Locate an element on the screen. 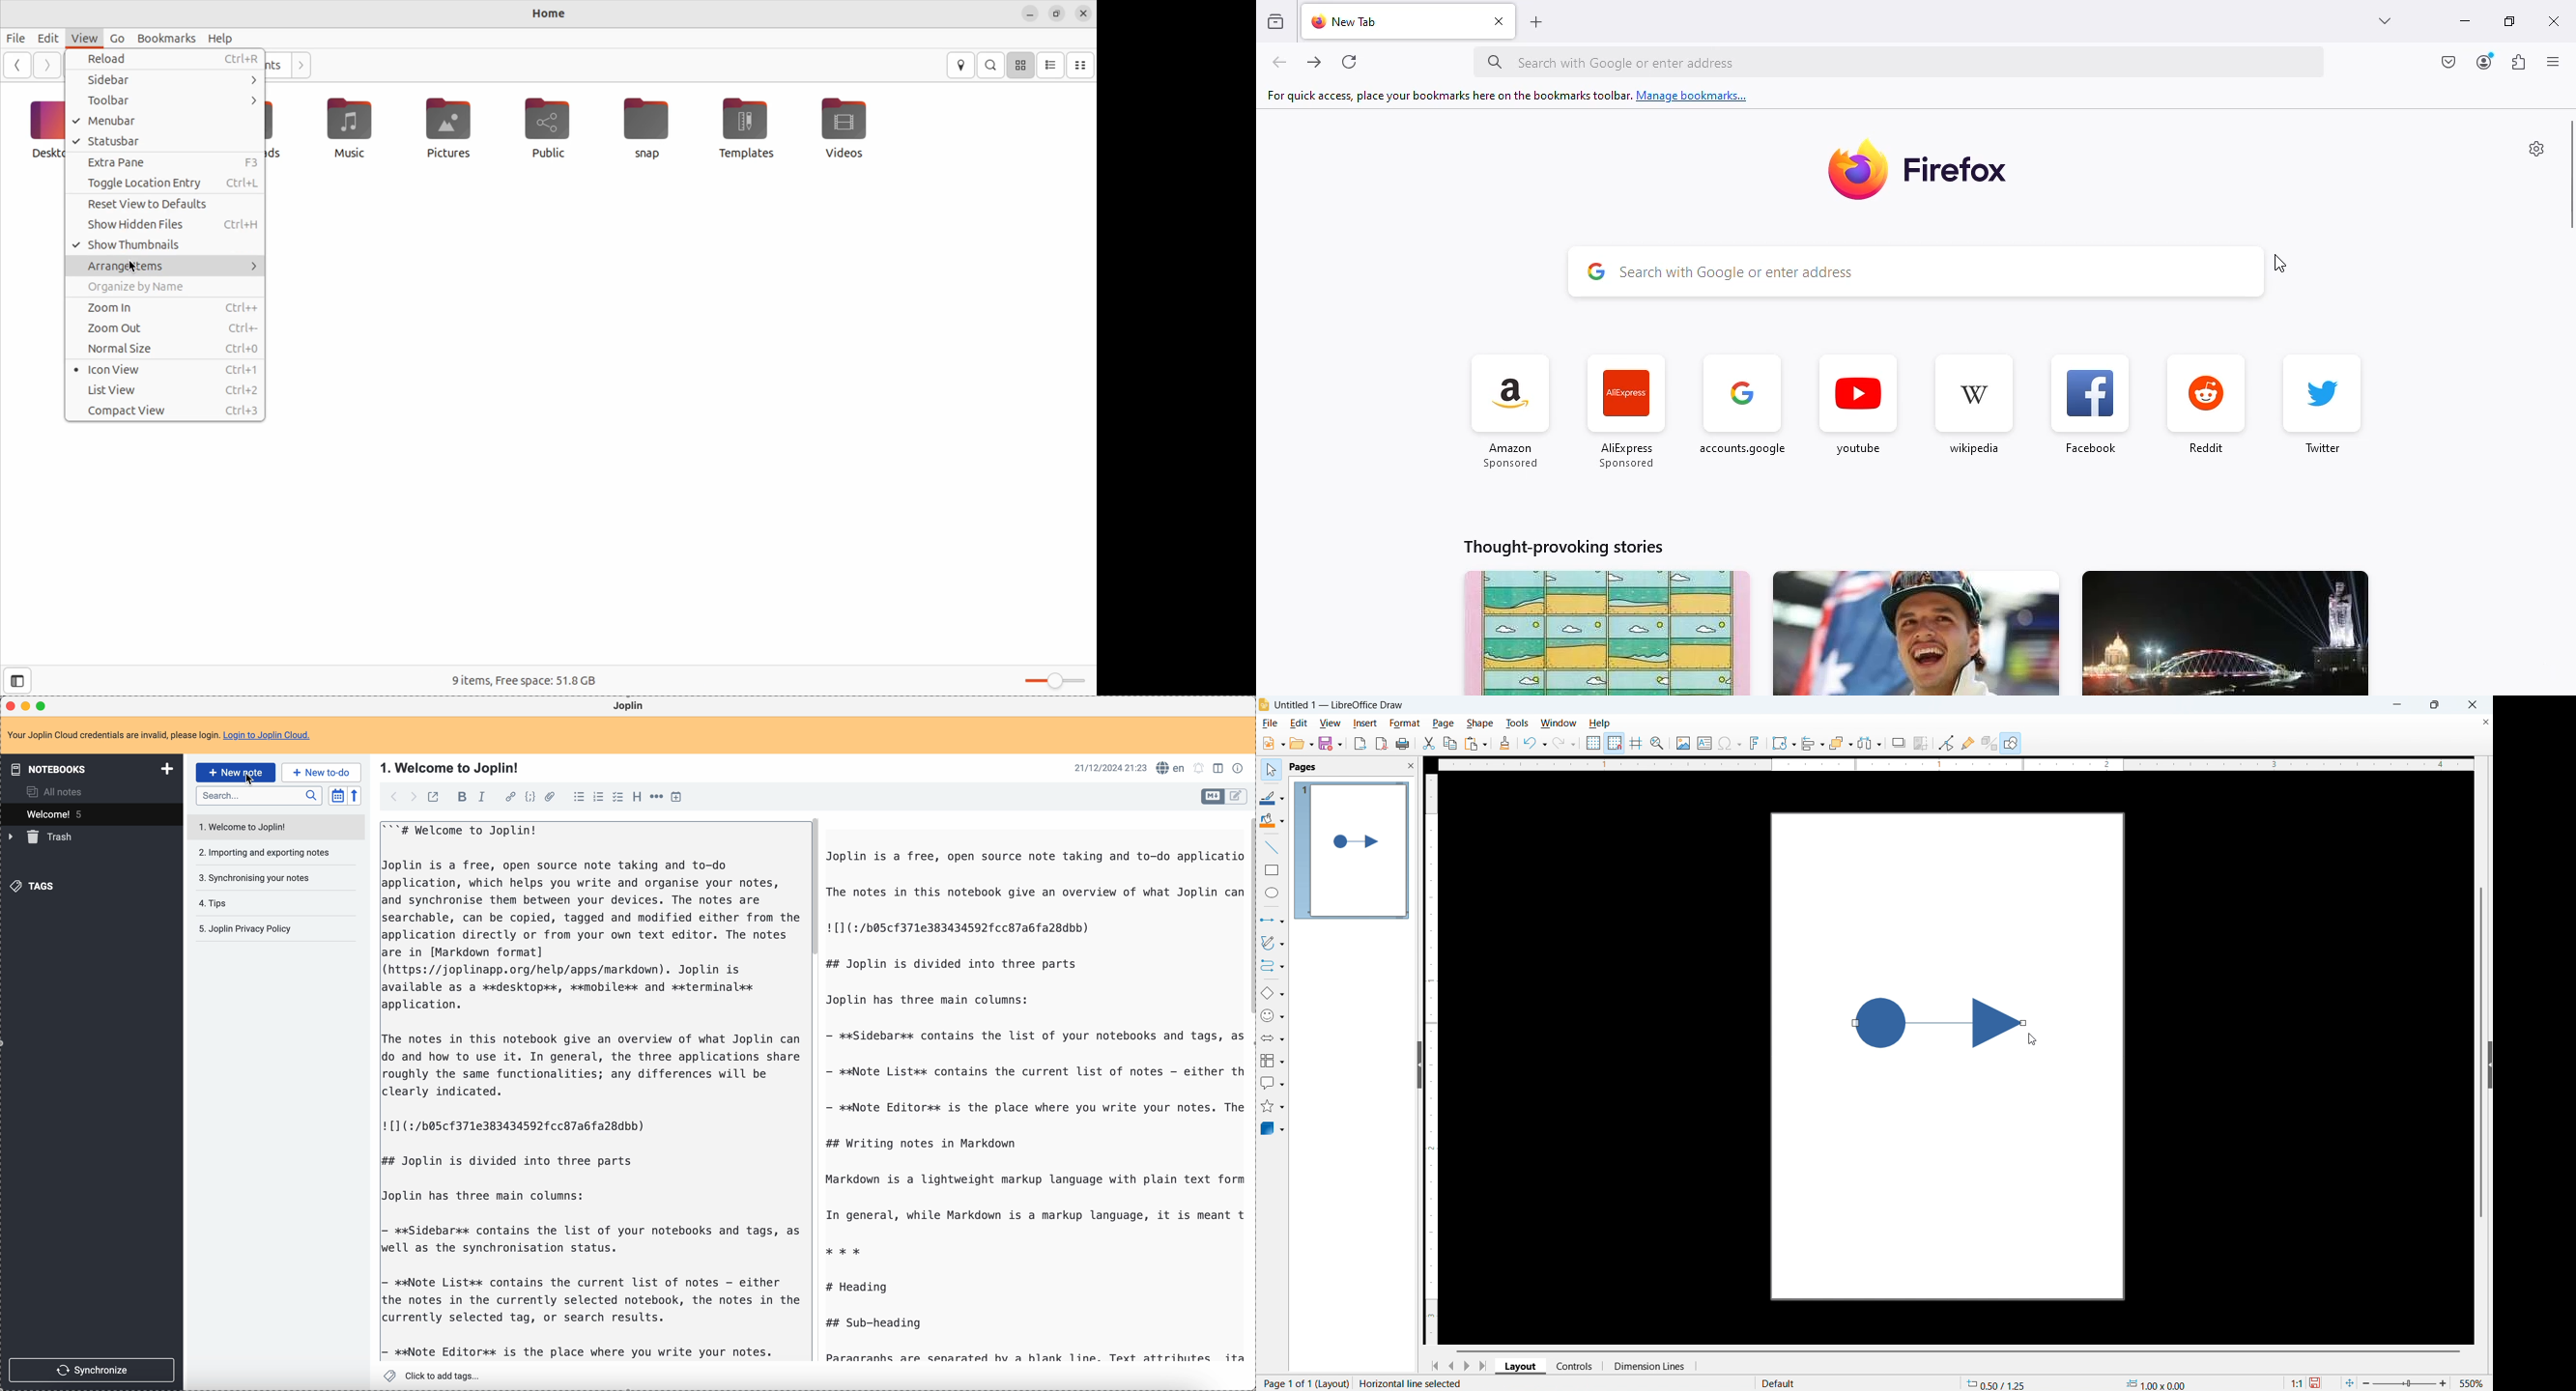 This screenshot has width=2576, height=1400. tags is located at coordinates (35, 885).